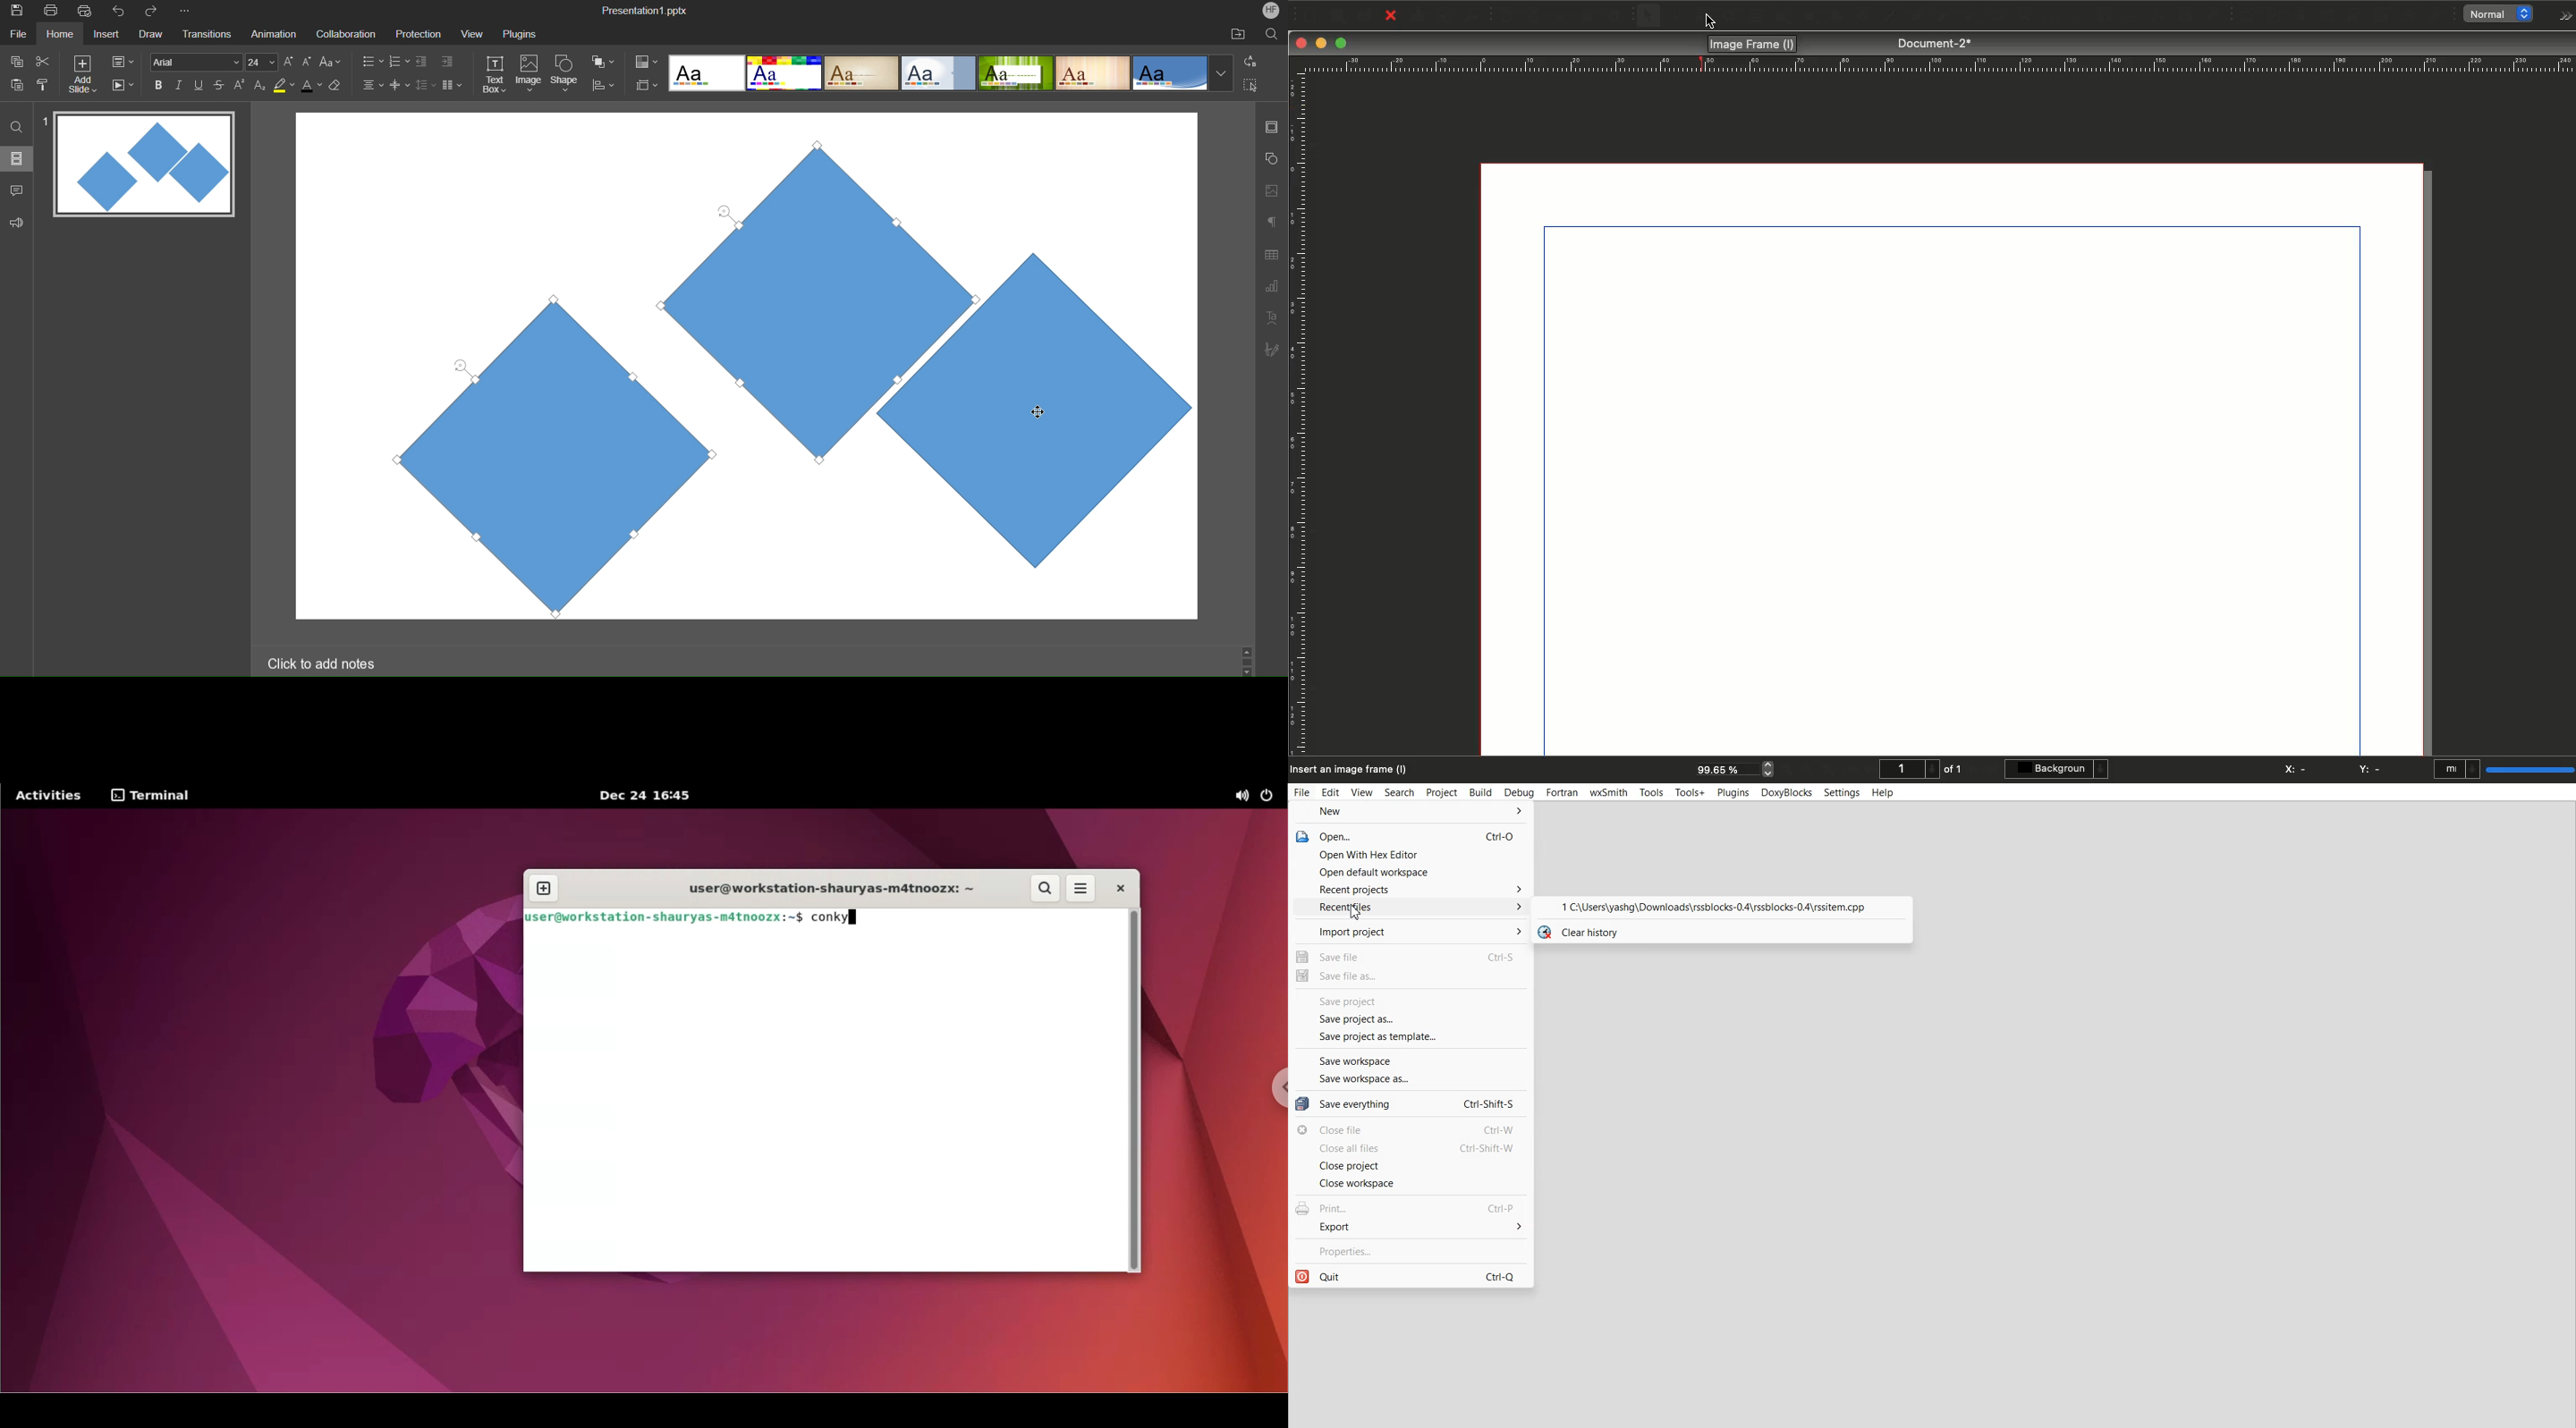 The image size is (2576, 1428). What do you see at coordinates (1519, 793) in the screenshot?
I see `Debug` at bounding box center [1519, 793].